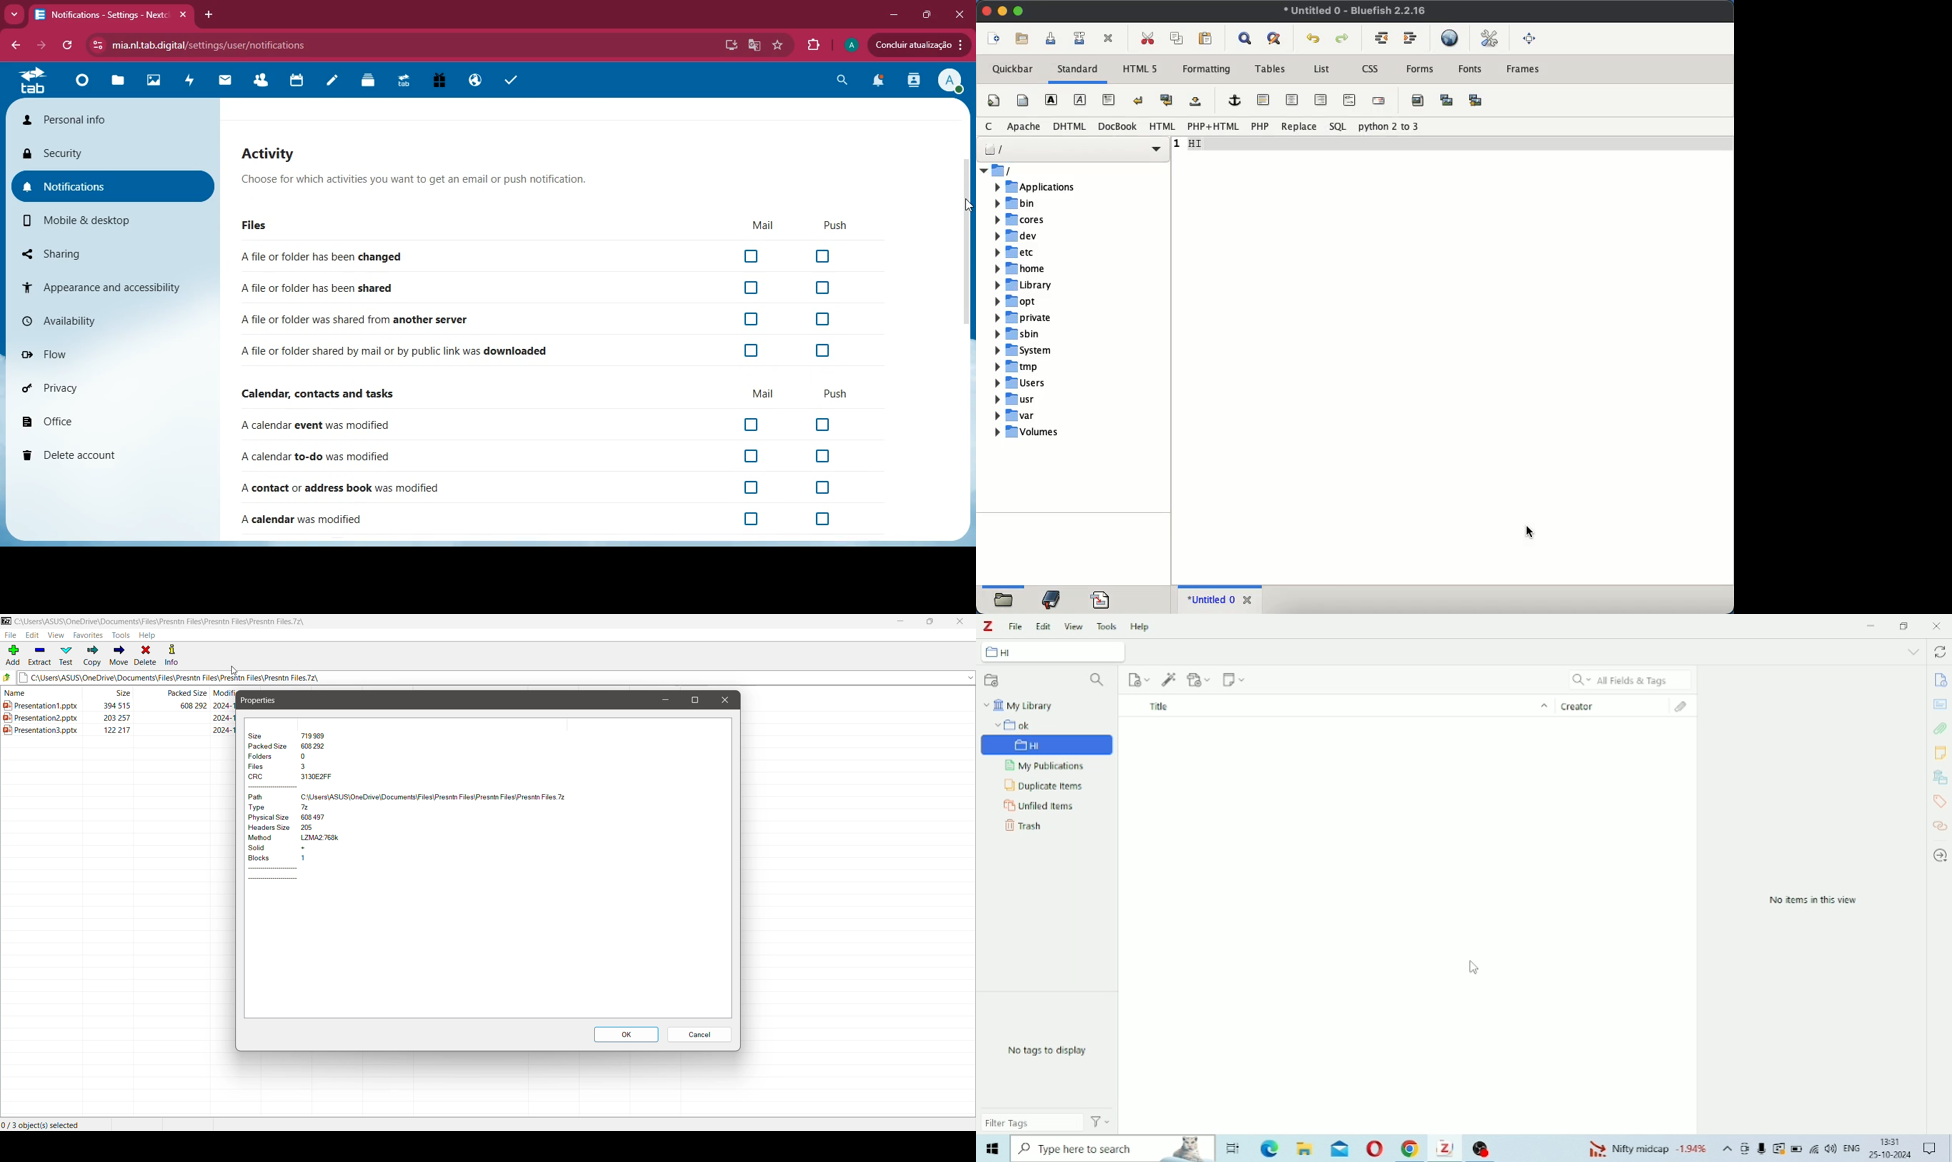 This screenshot has width=1960, height=1176. I want to click on notes, so click(330, 84).